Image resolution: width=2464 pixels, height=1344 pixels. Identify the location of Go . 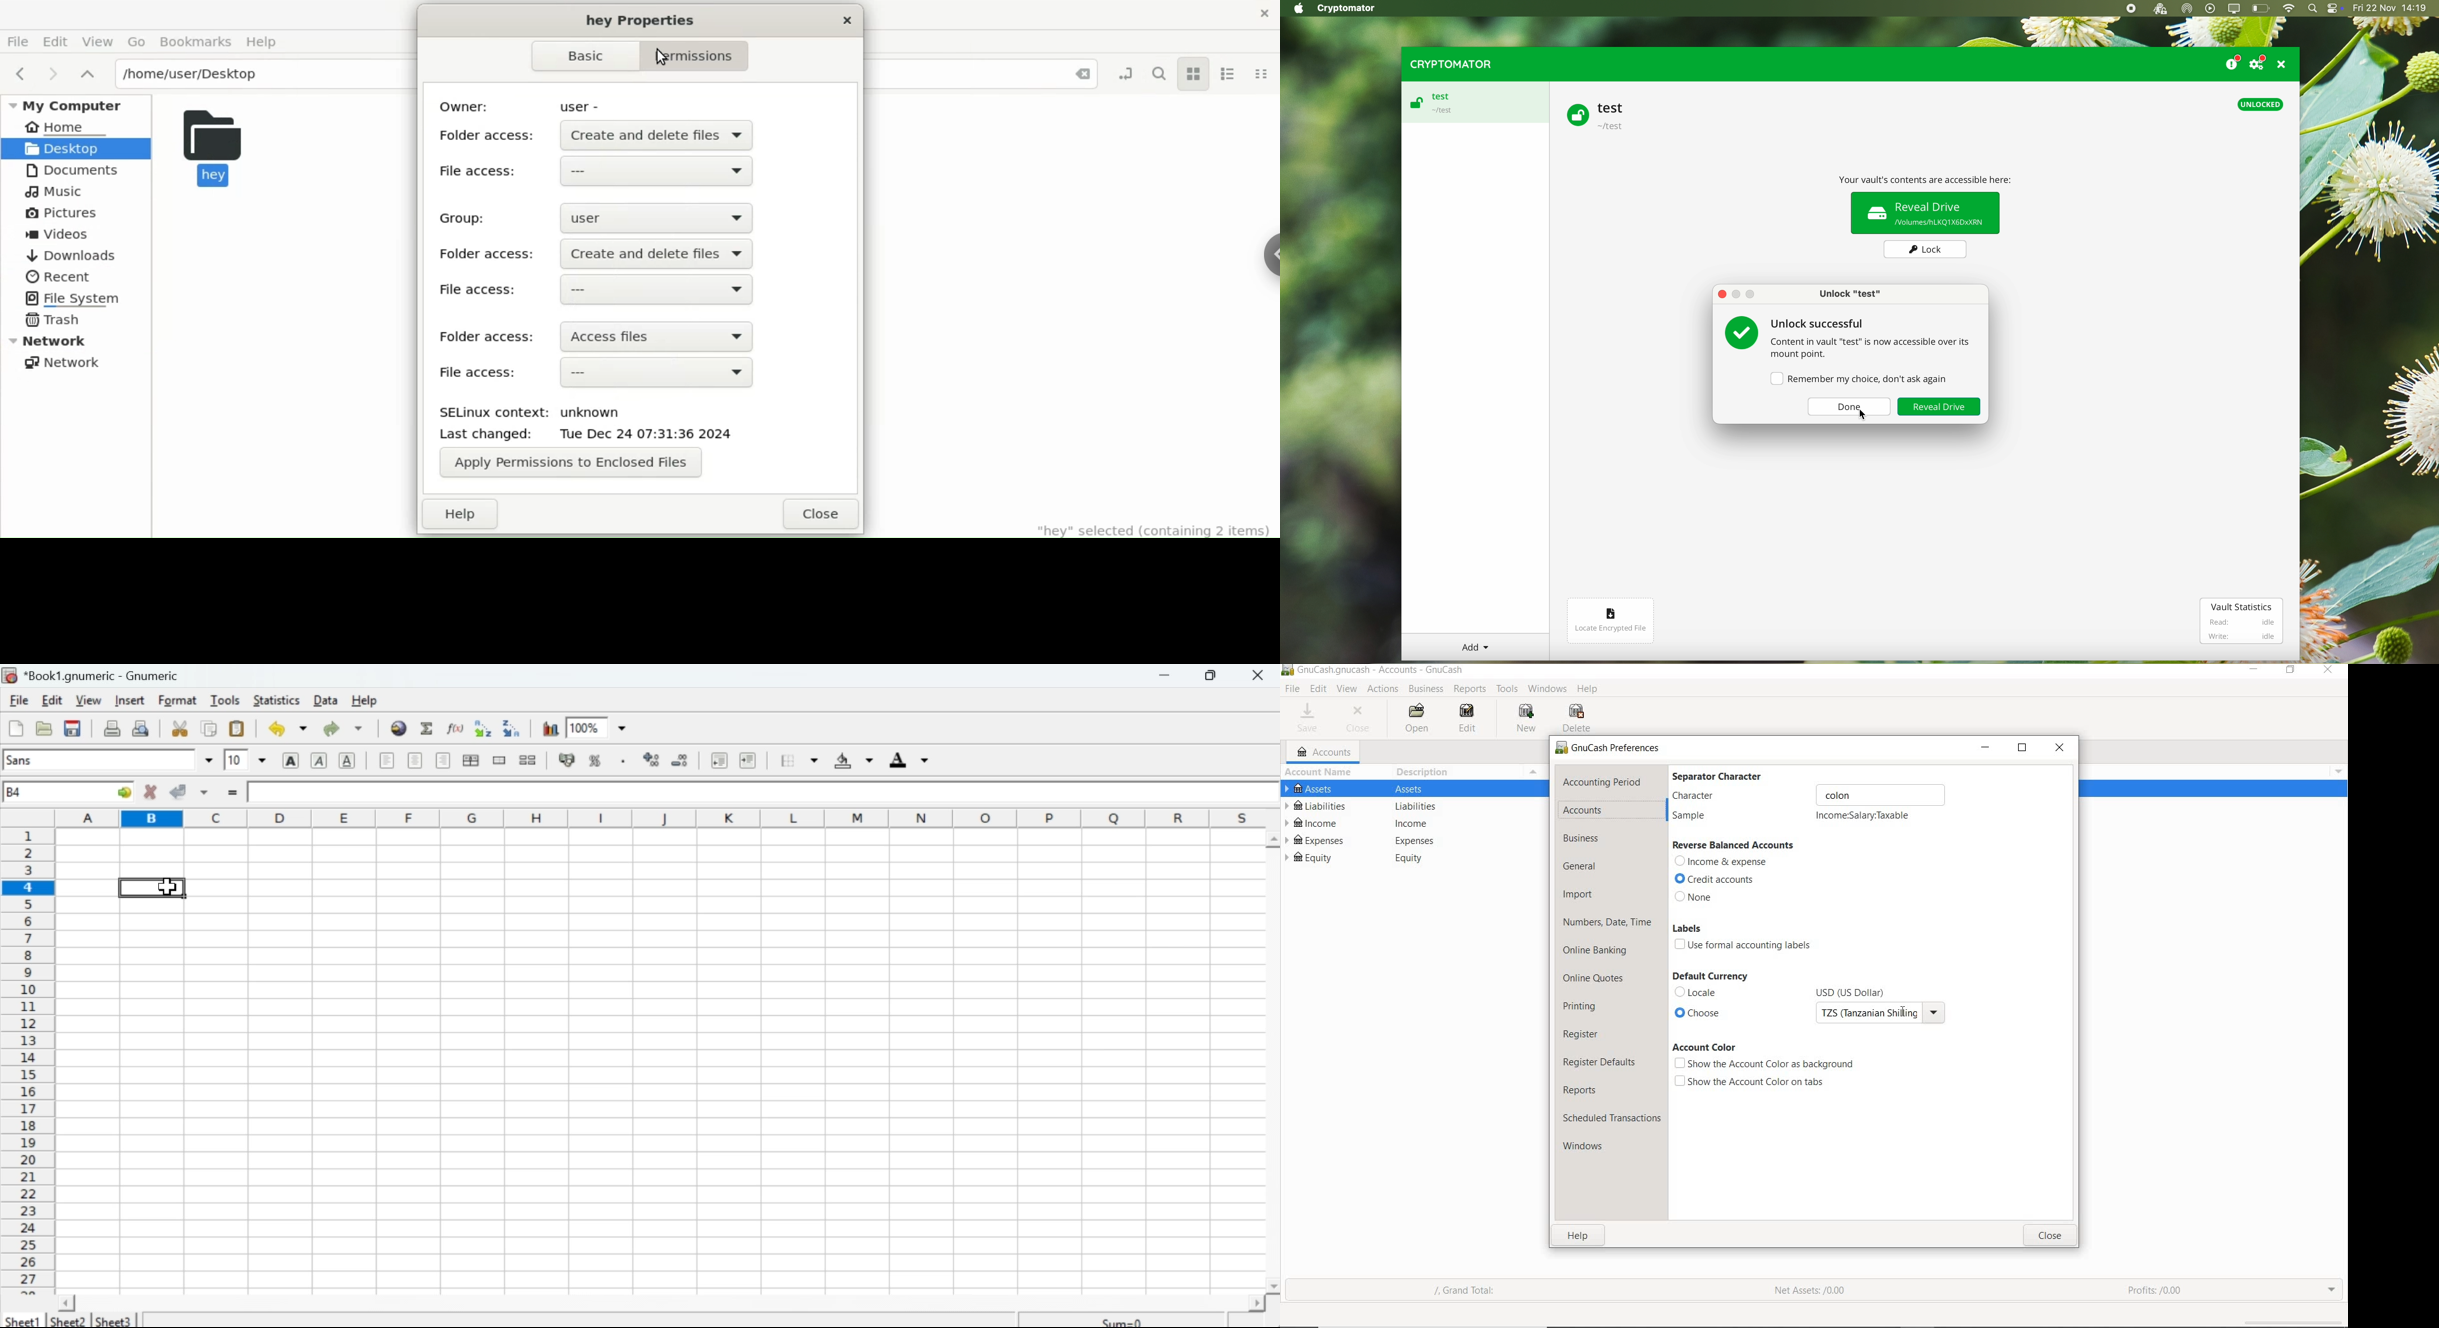
(138, 41).